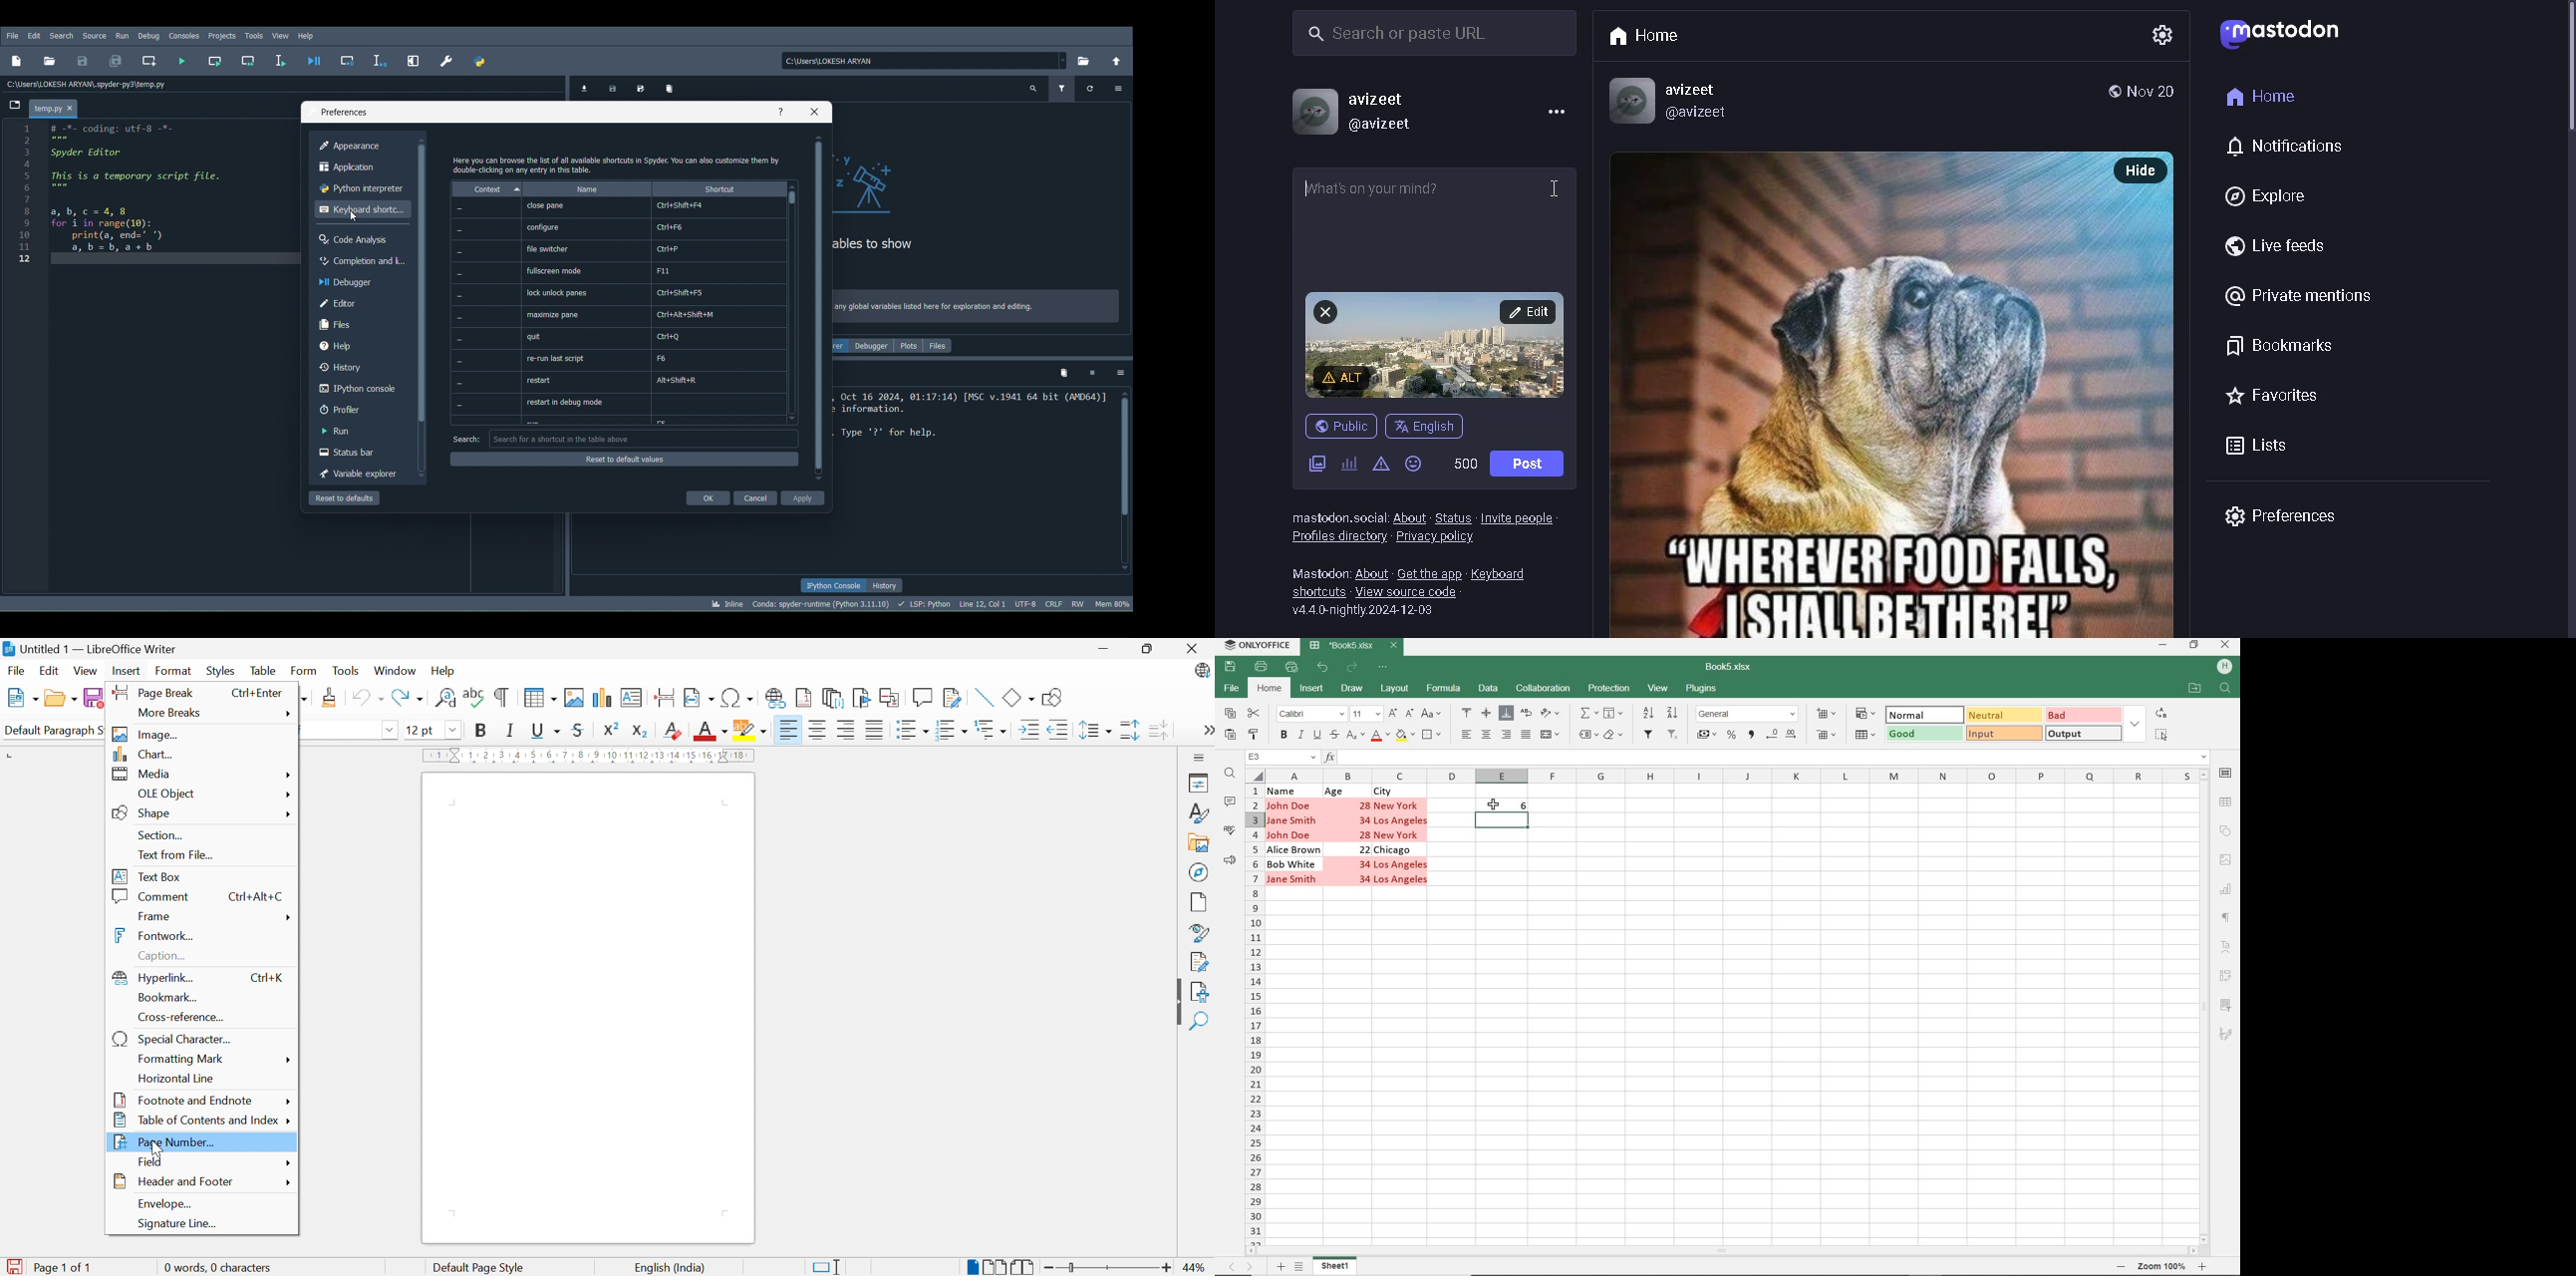 The height and width of the screenshot is (1288, 2576). Describe the element at coordinates (922, 697) in the screenshot. I see `Insert comment` at that location.